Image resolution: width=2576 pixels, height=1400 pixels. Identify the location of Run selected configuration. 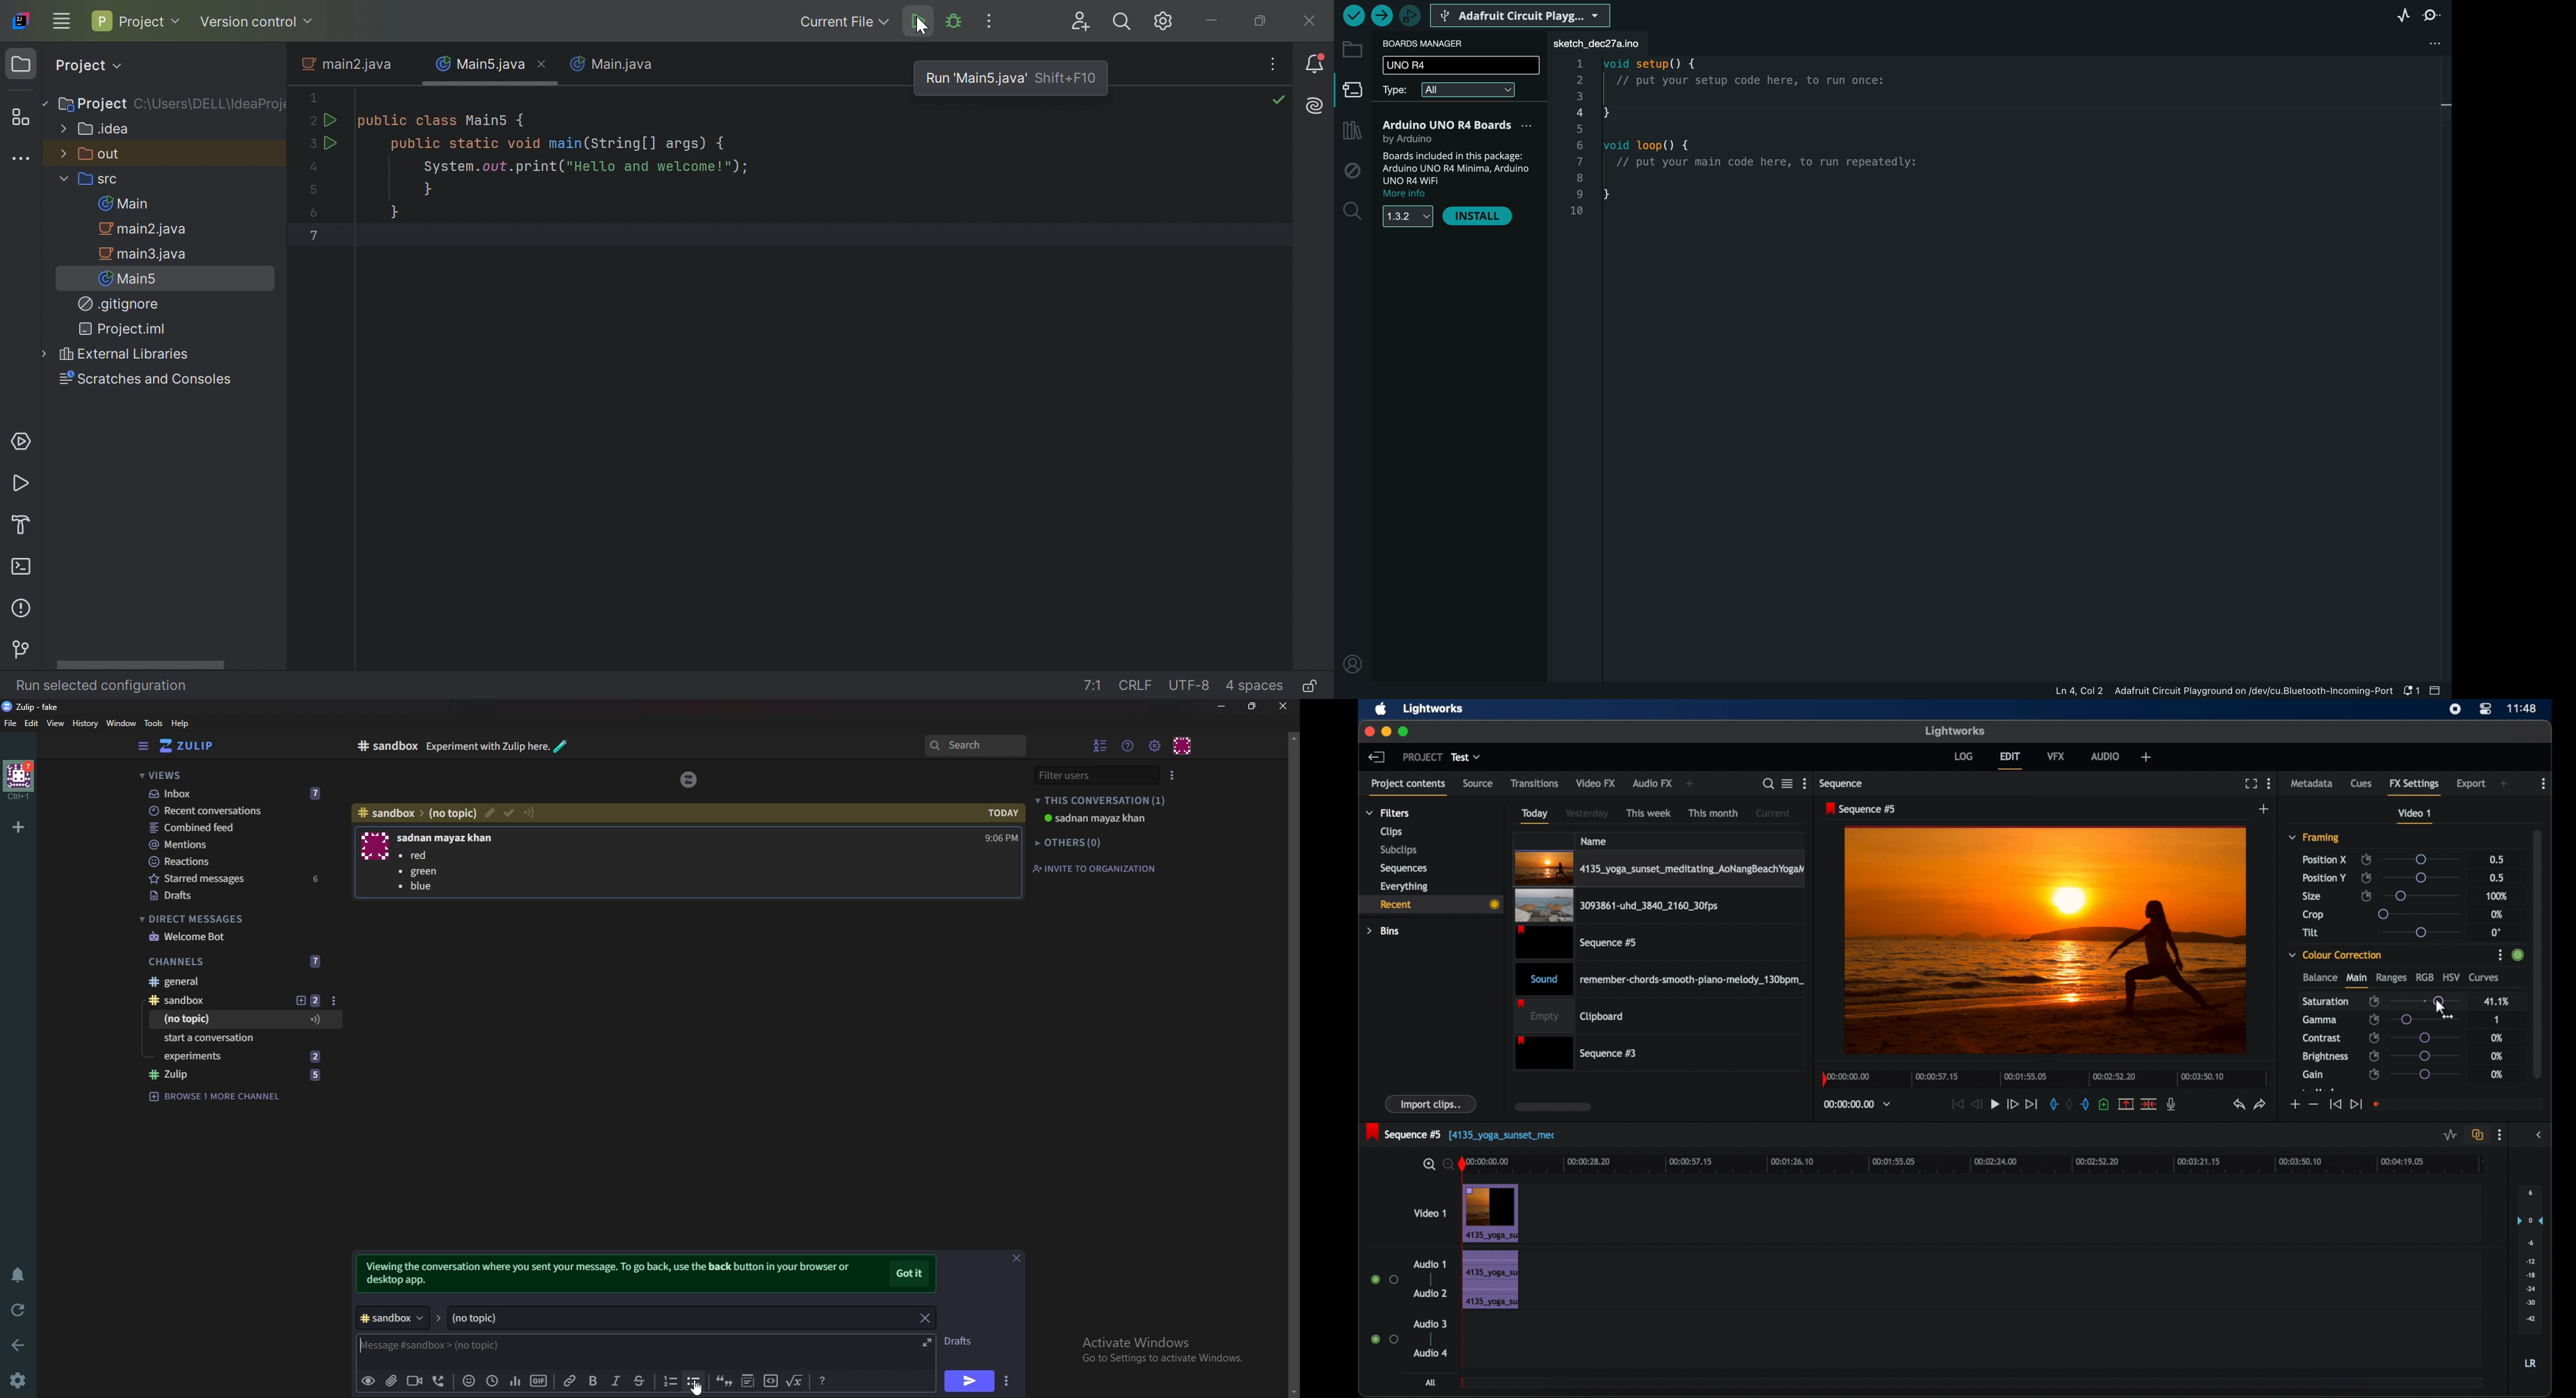
(100, 687).